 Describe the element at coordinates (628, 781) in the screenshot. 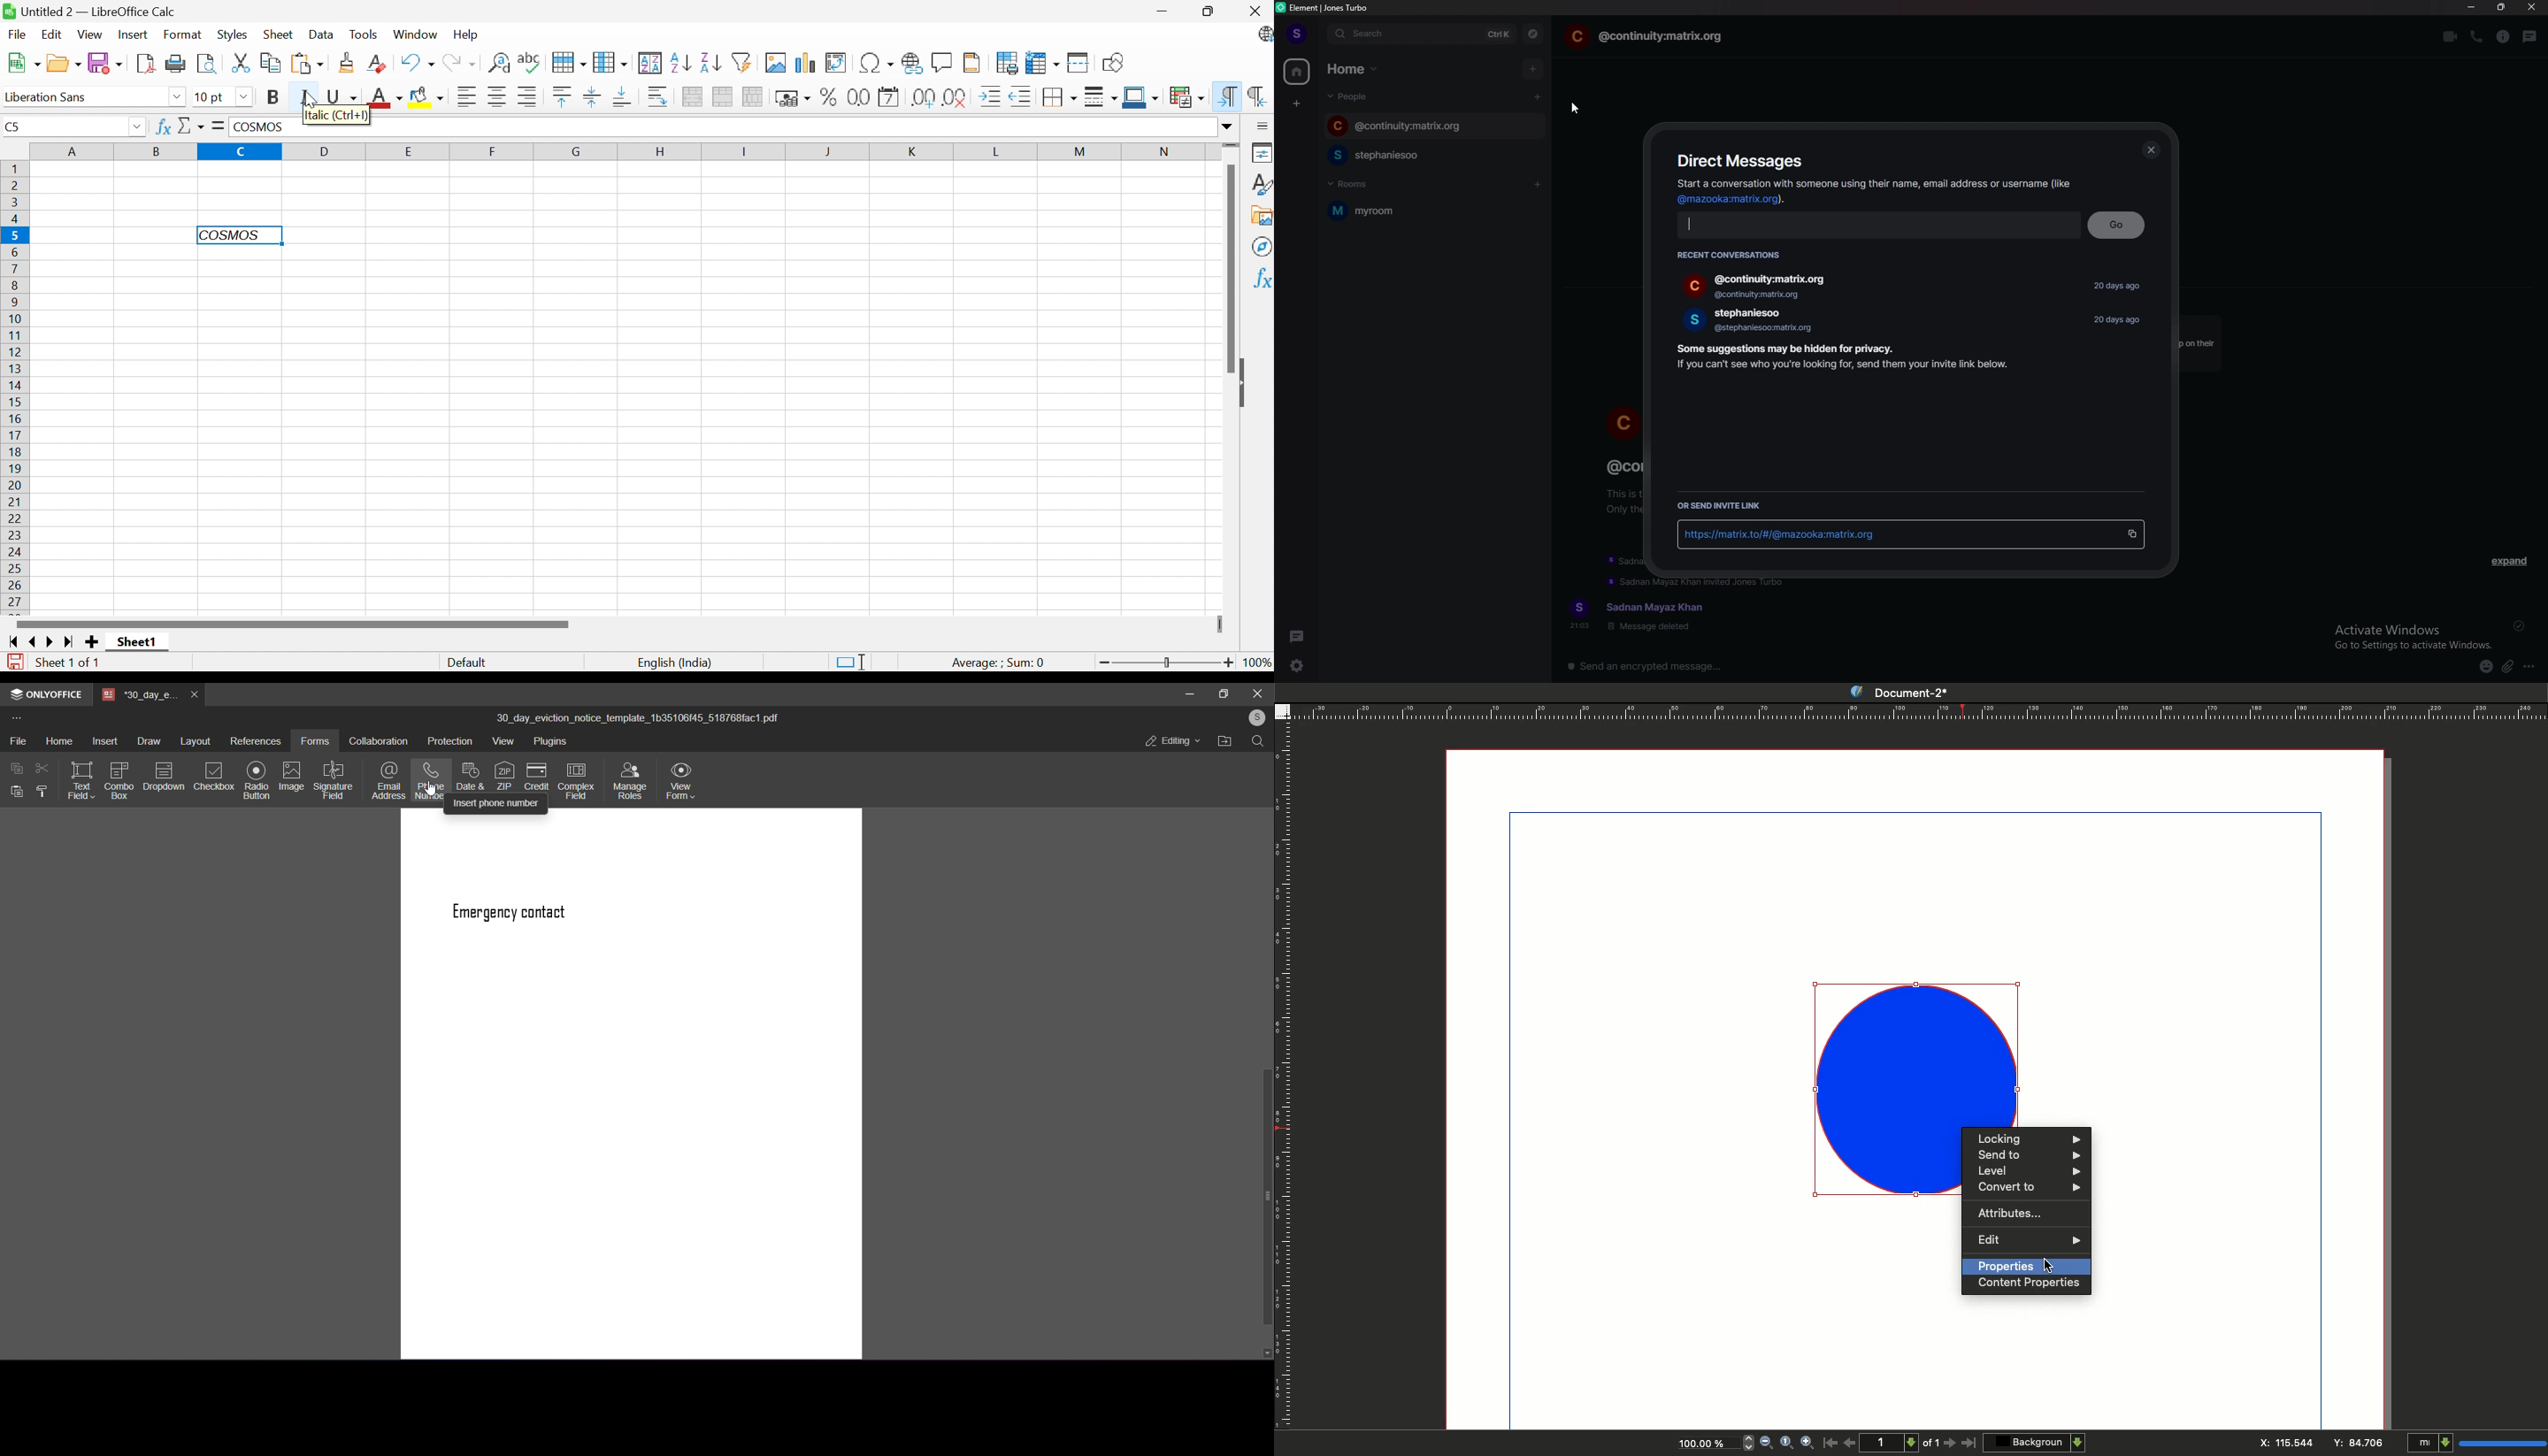

I see `manage roles` at that location.